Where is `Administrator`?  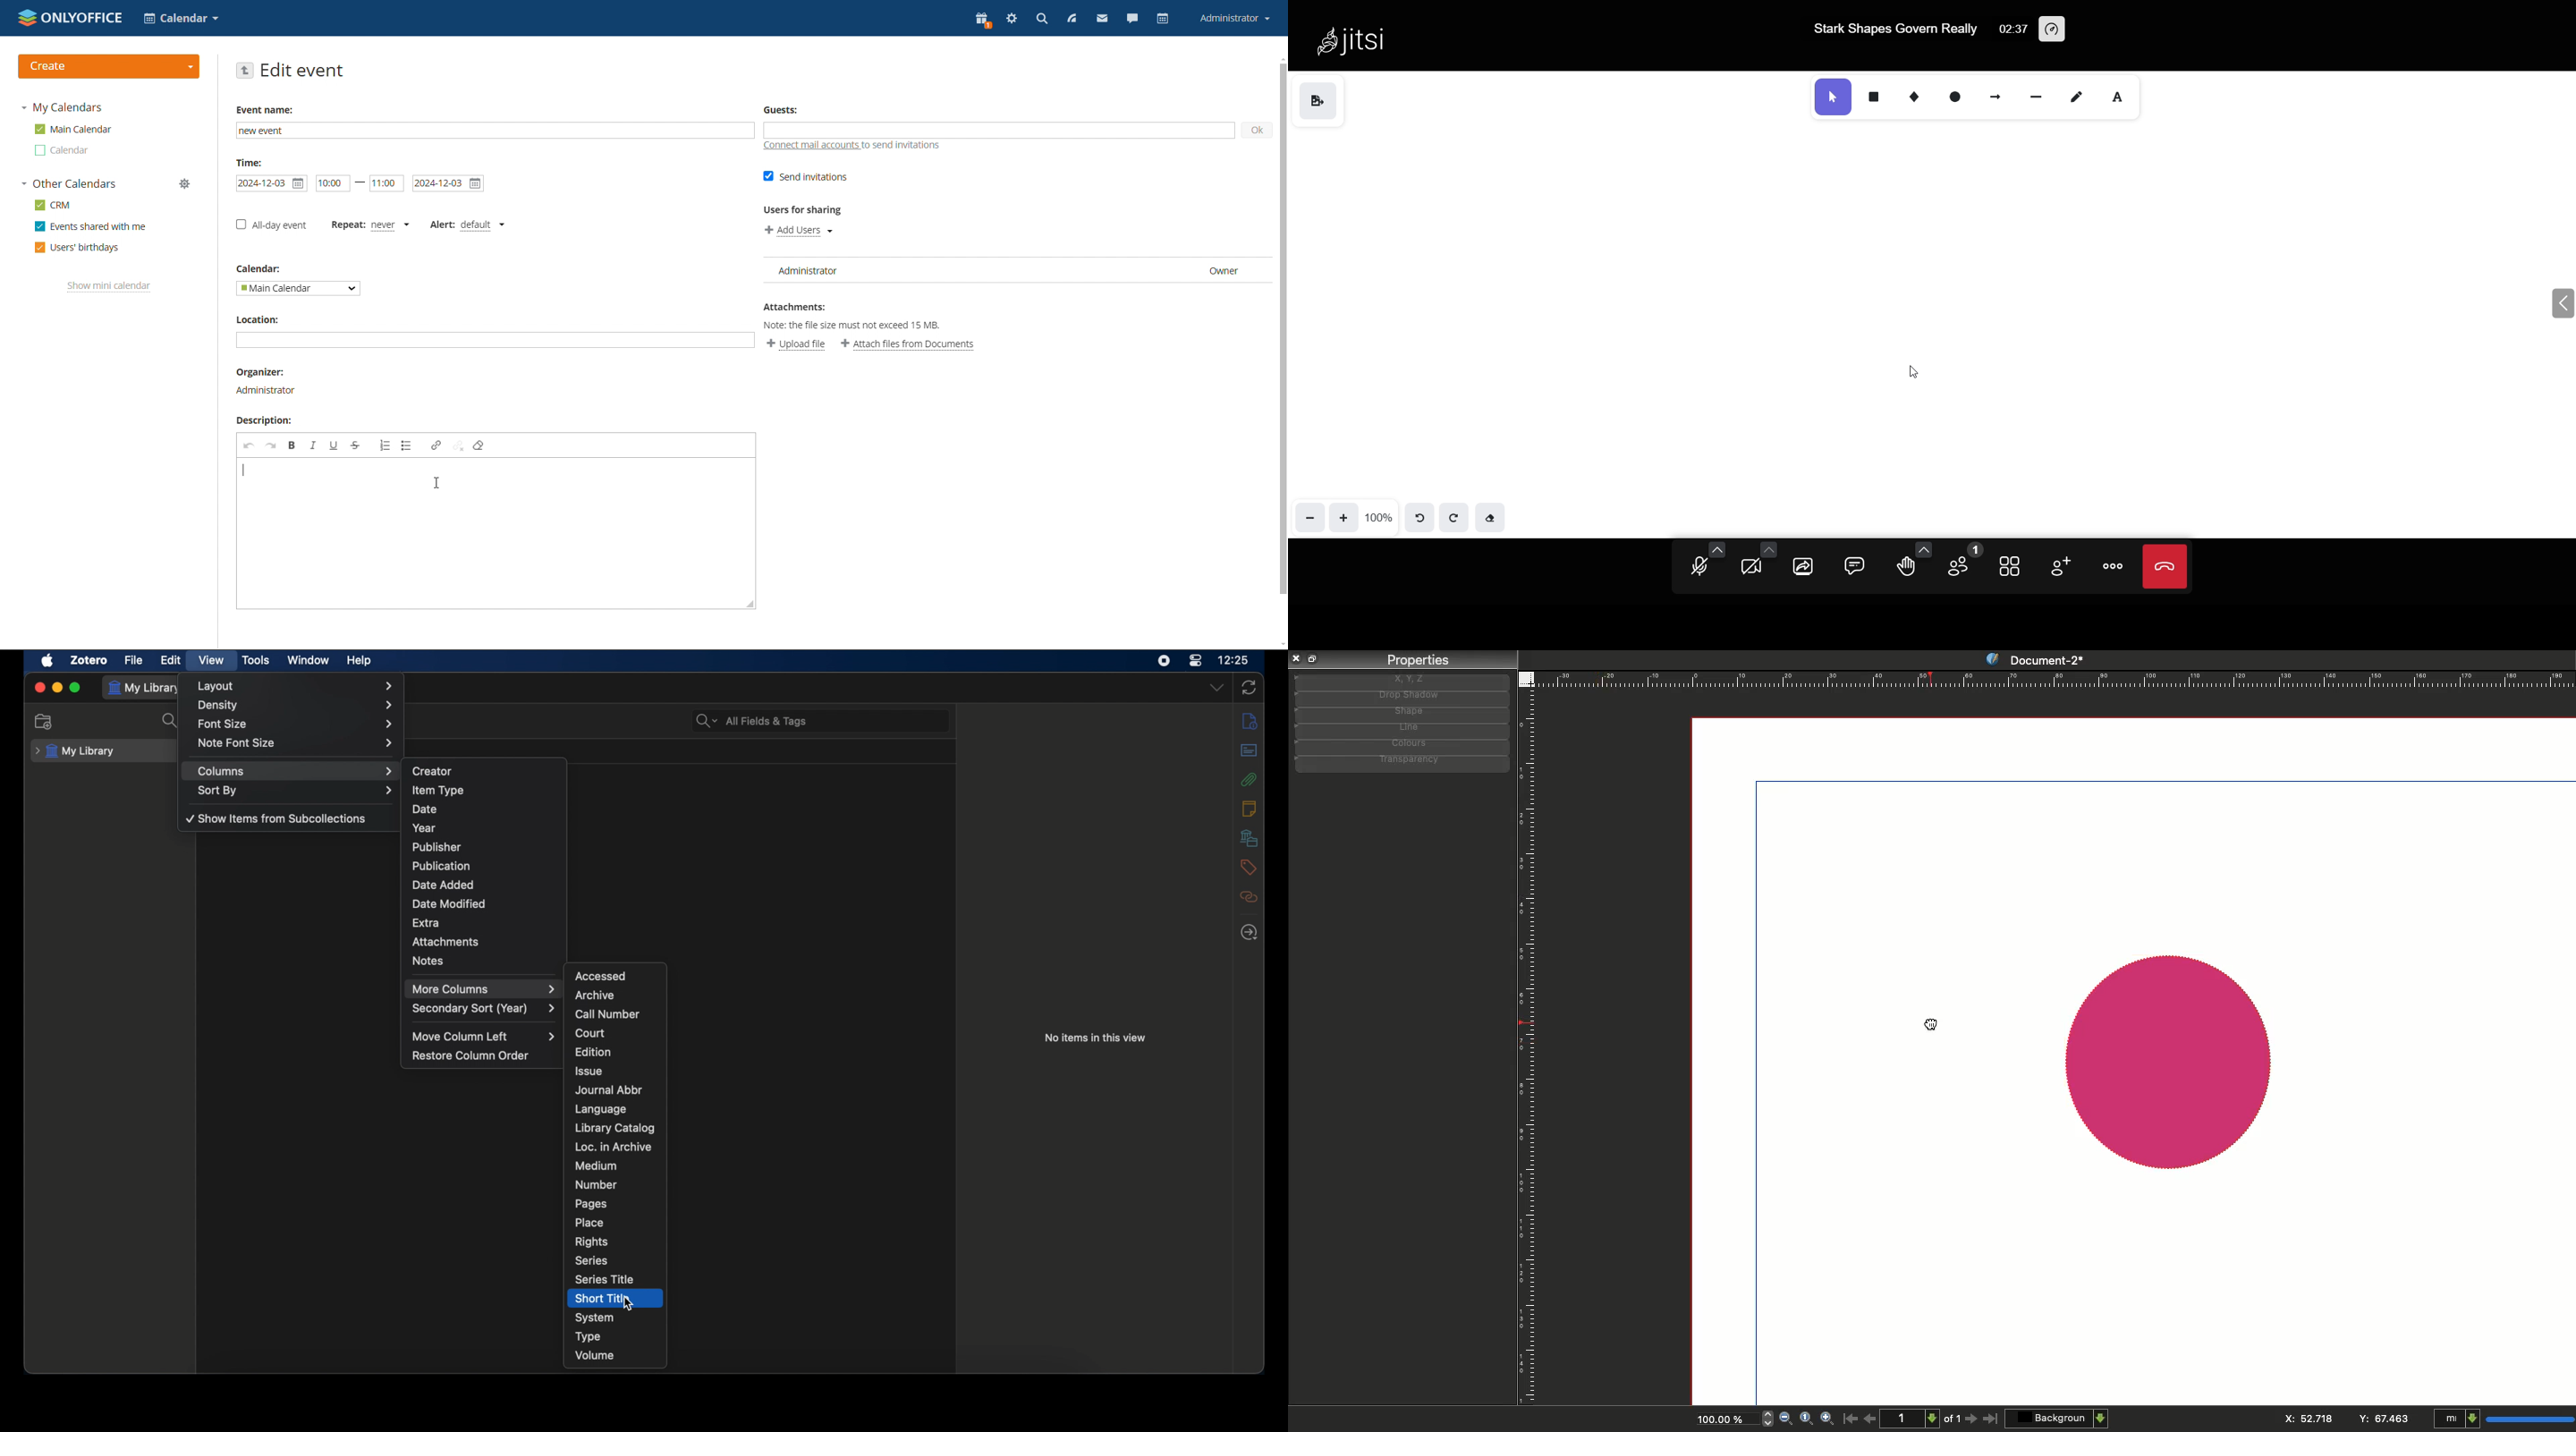
Administrator is located at coordinates (267, 390).